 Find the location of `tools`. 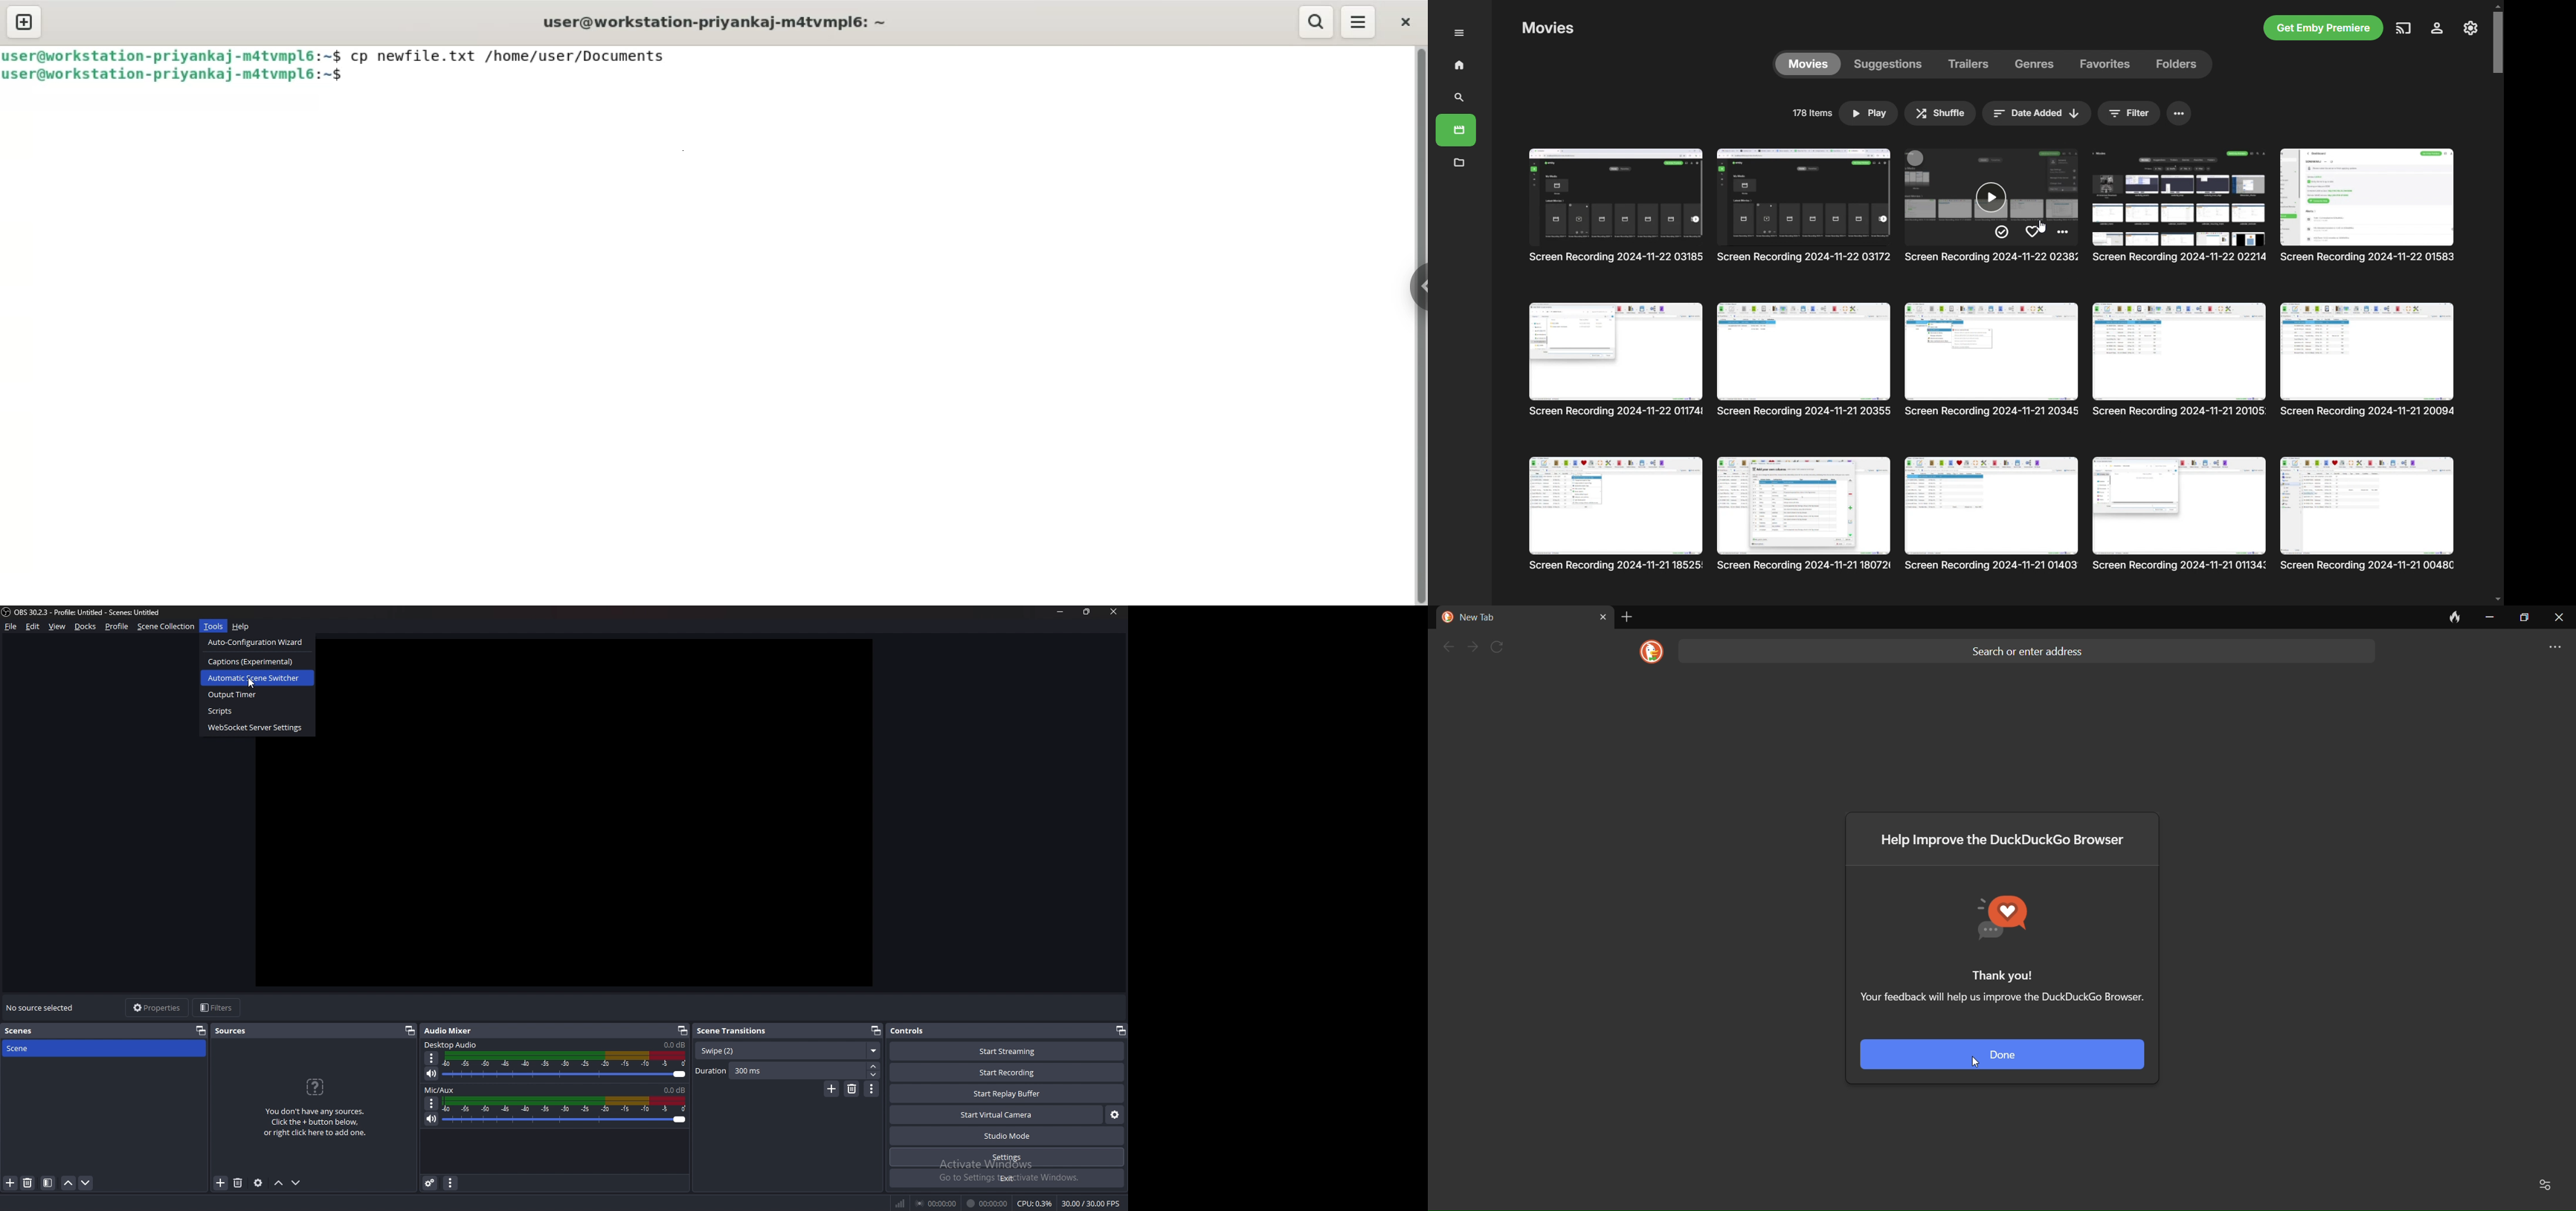

tools is located at coordinates (214, 626).